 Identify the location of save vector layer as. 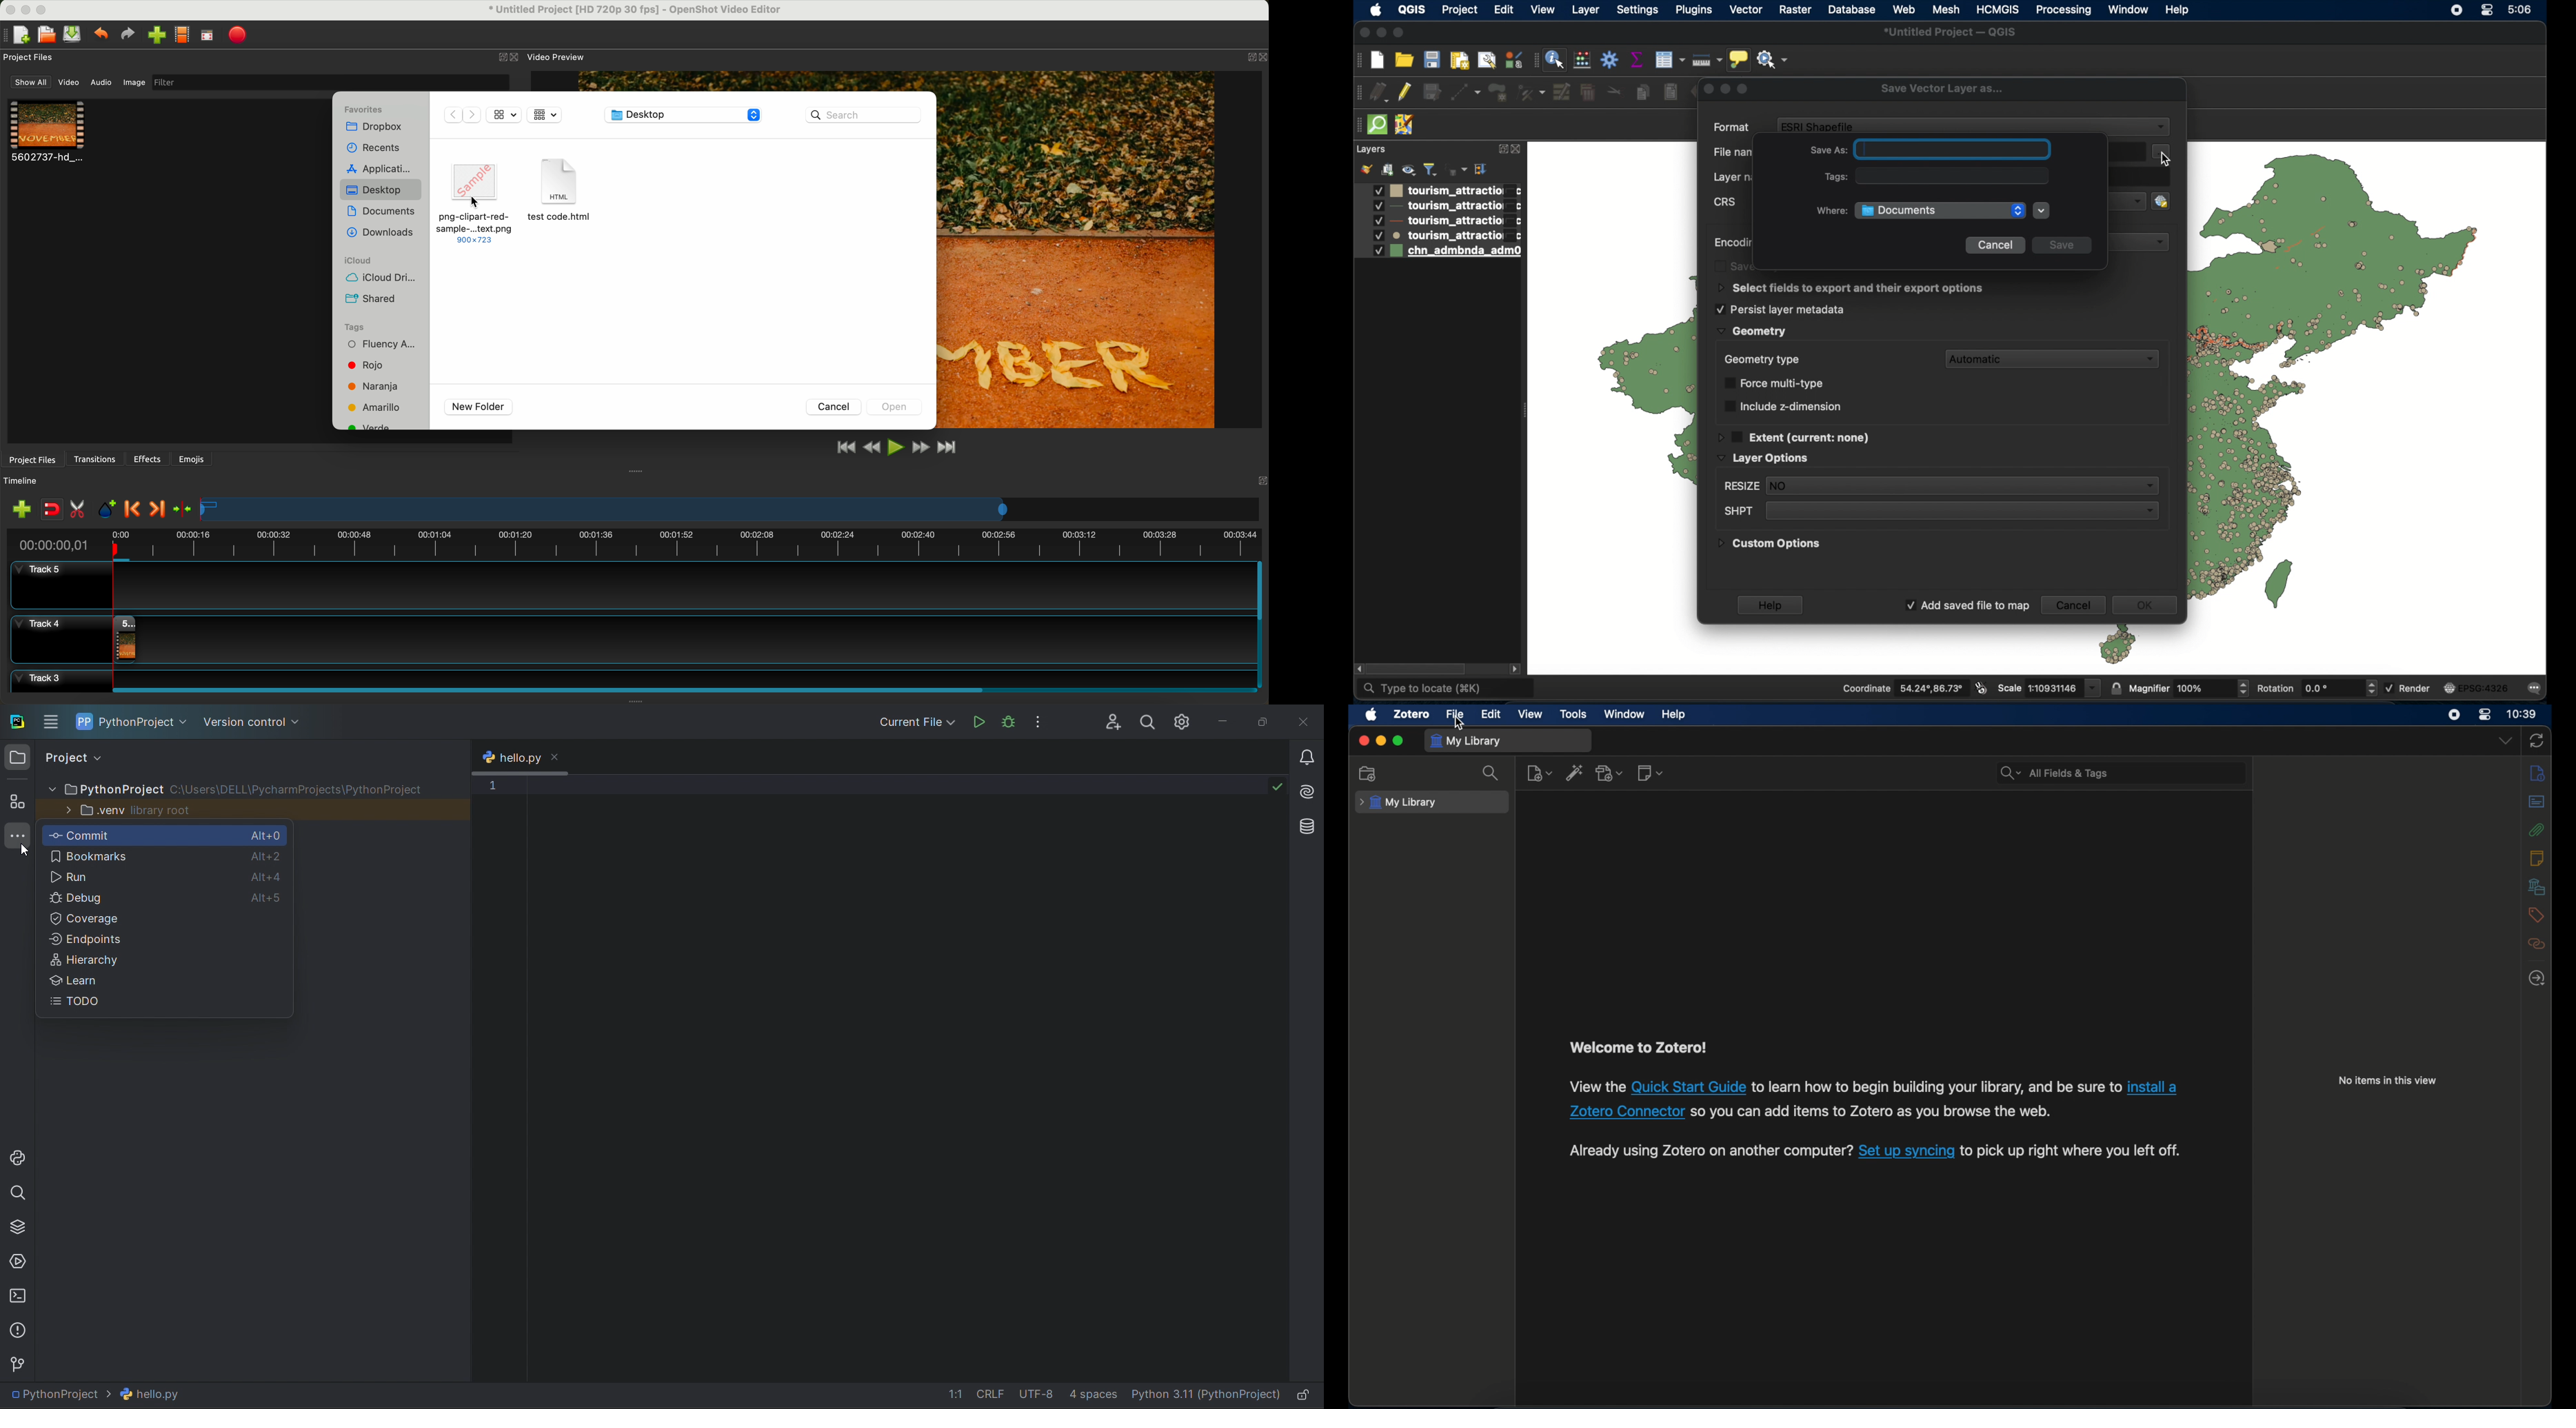
(1942, 89).